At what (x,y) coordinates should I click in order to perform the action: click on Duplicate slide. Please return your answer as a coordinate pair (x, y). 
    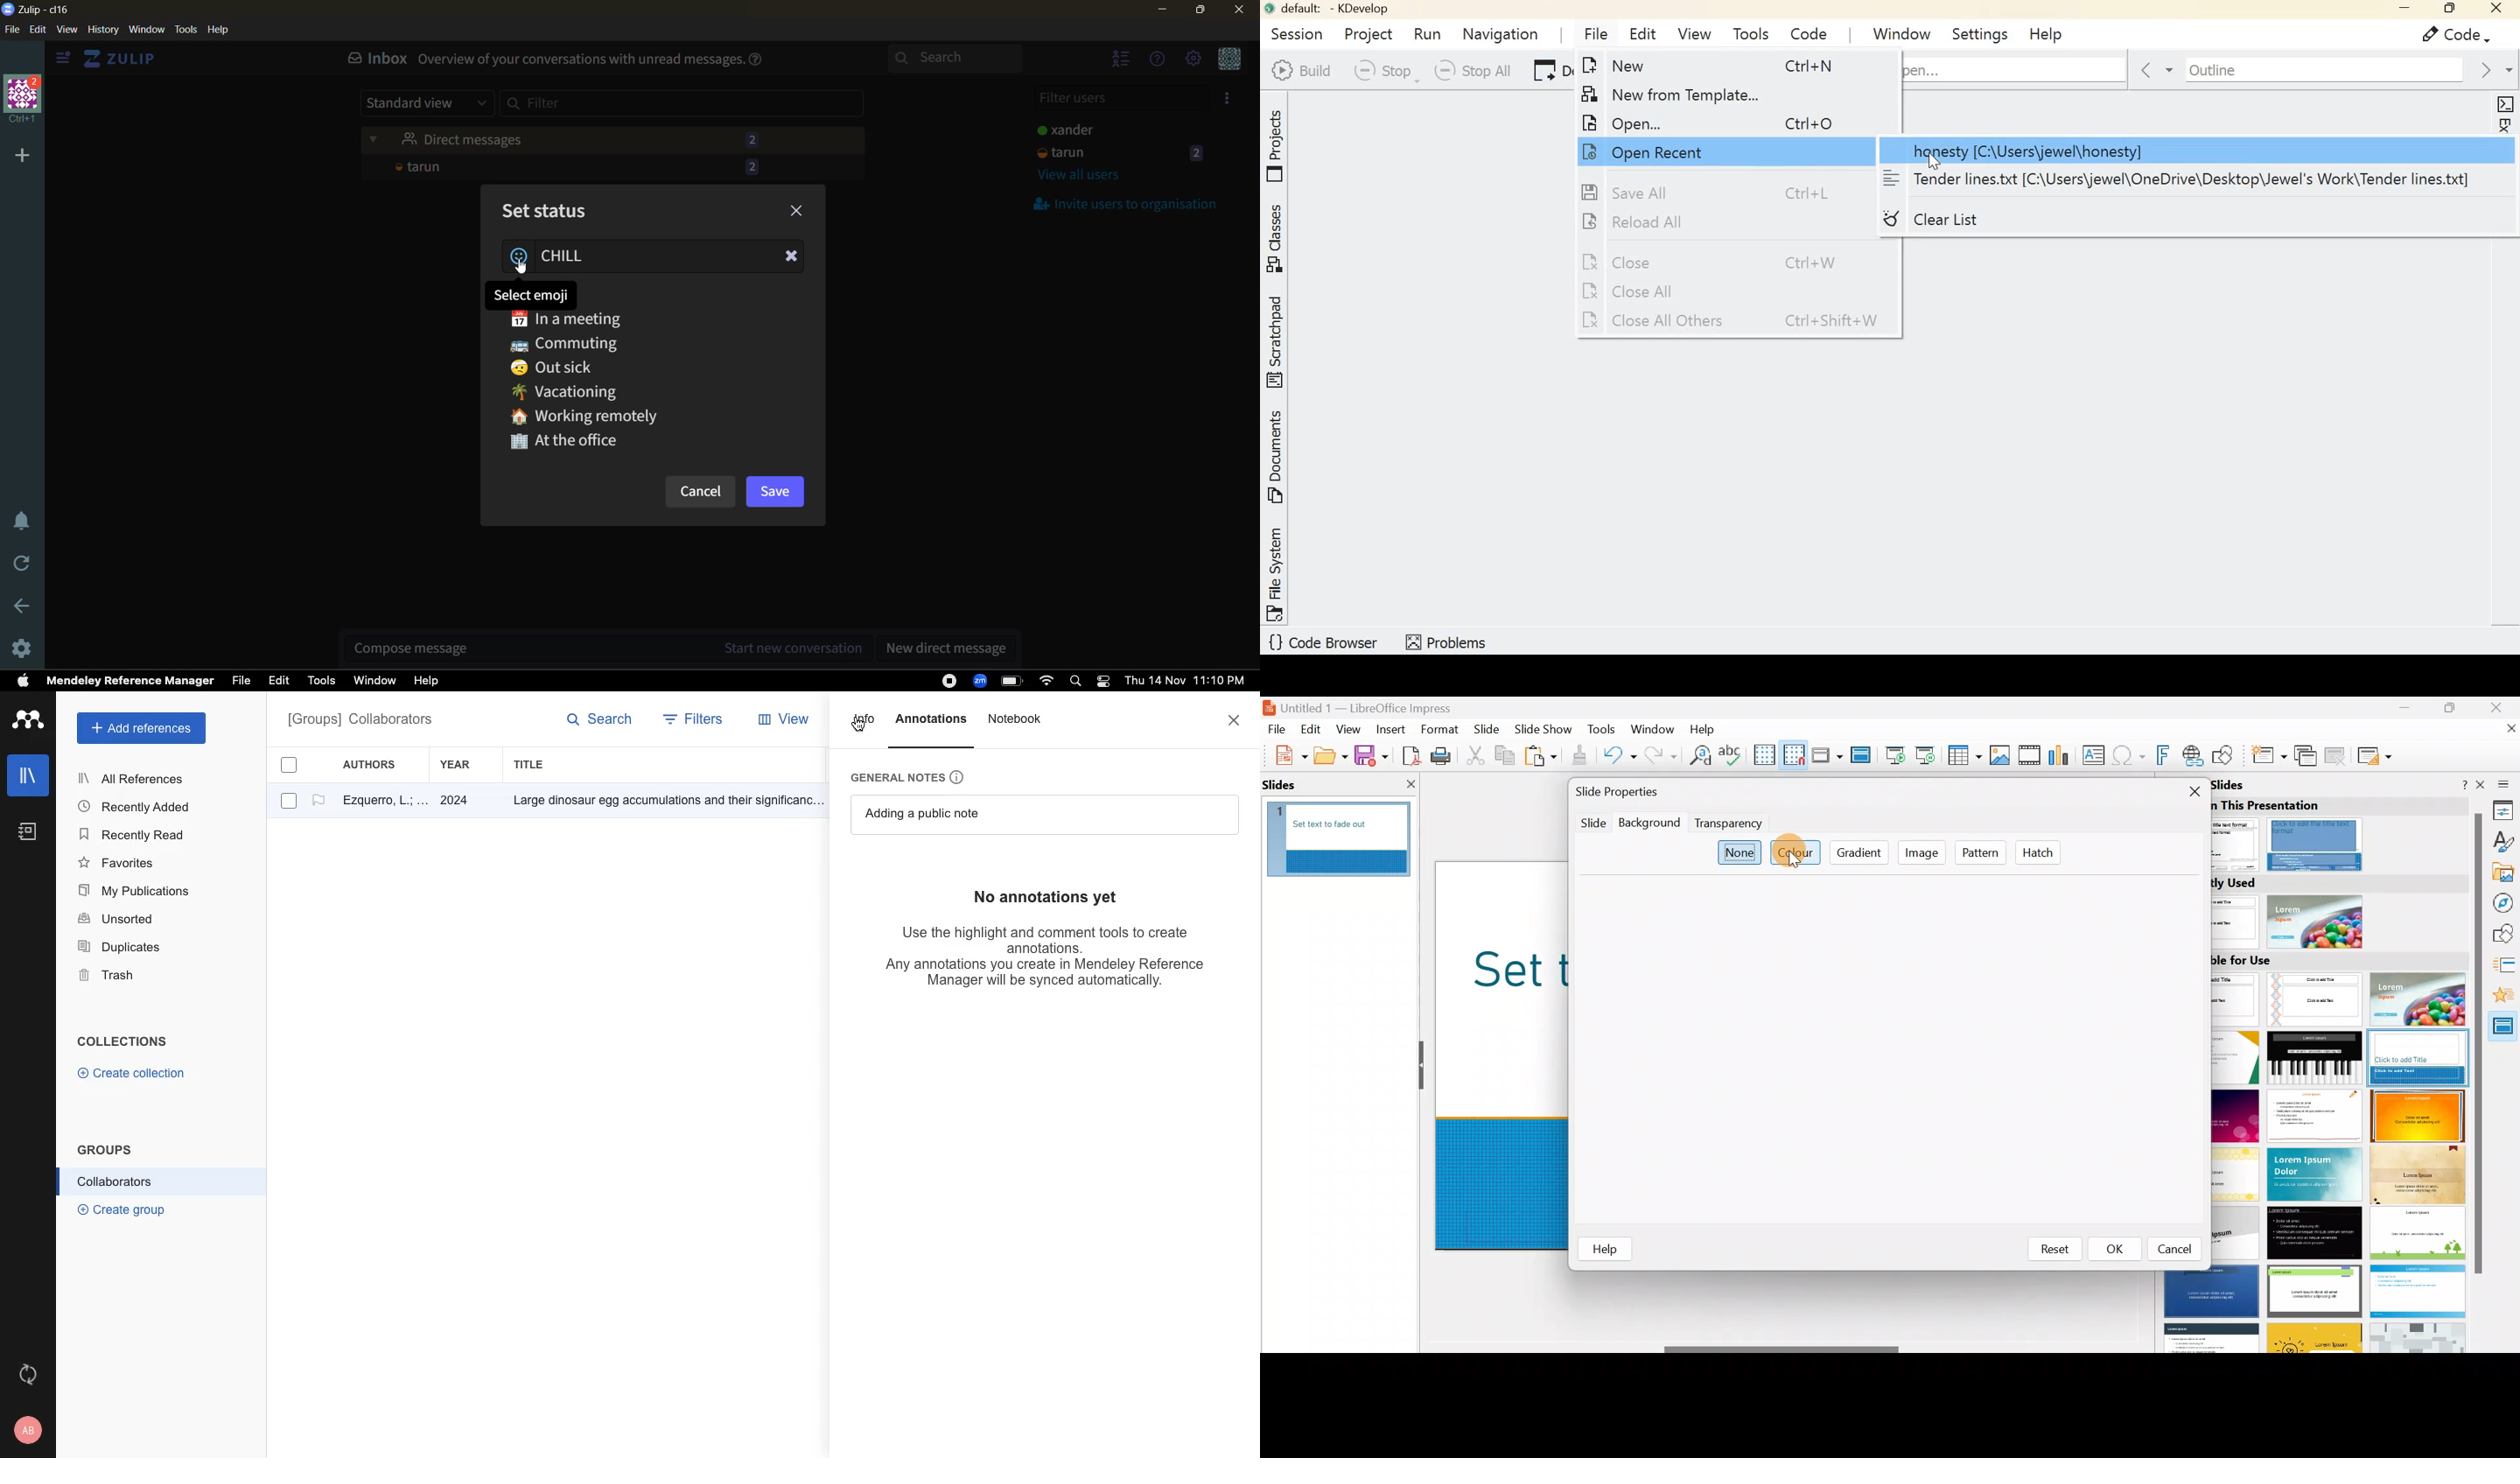
    Looking at the image, I should click on (2307, 756).